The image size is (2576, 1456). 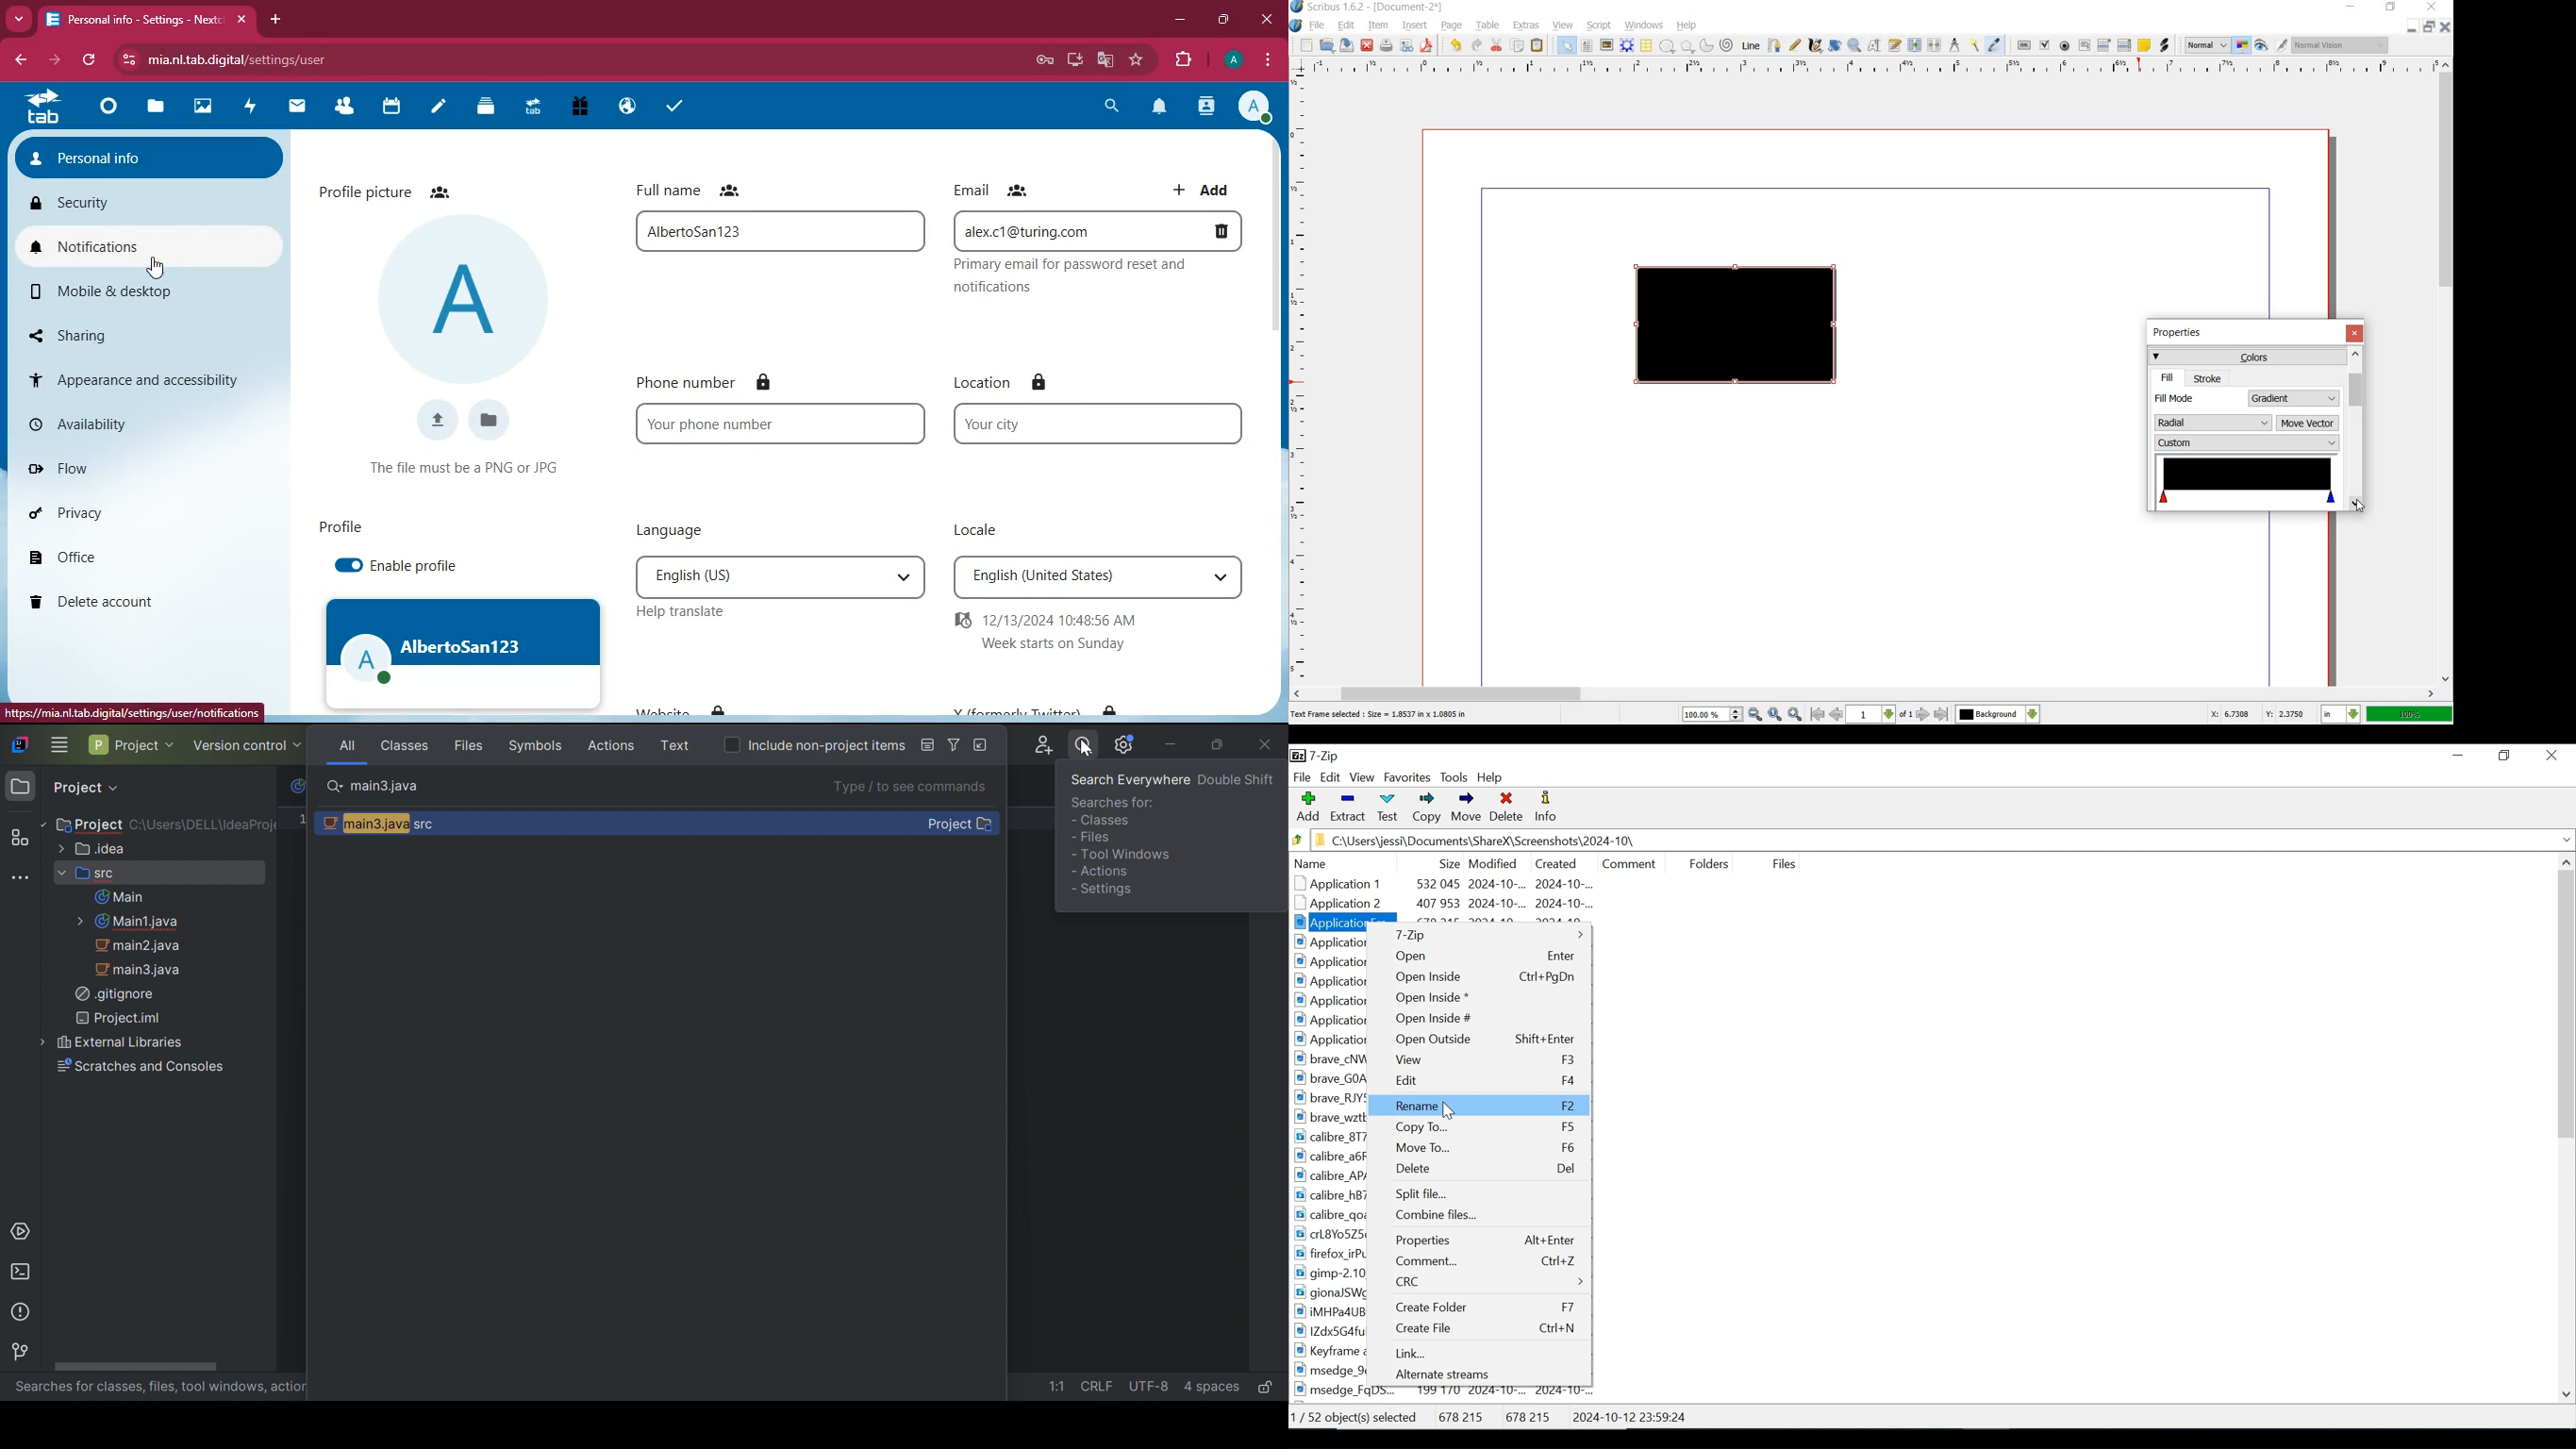 I want to click on - Classes, so click(x=1103, y=824).